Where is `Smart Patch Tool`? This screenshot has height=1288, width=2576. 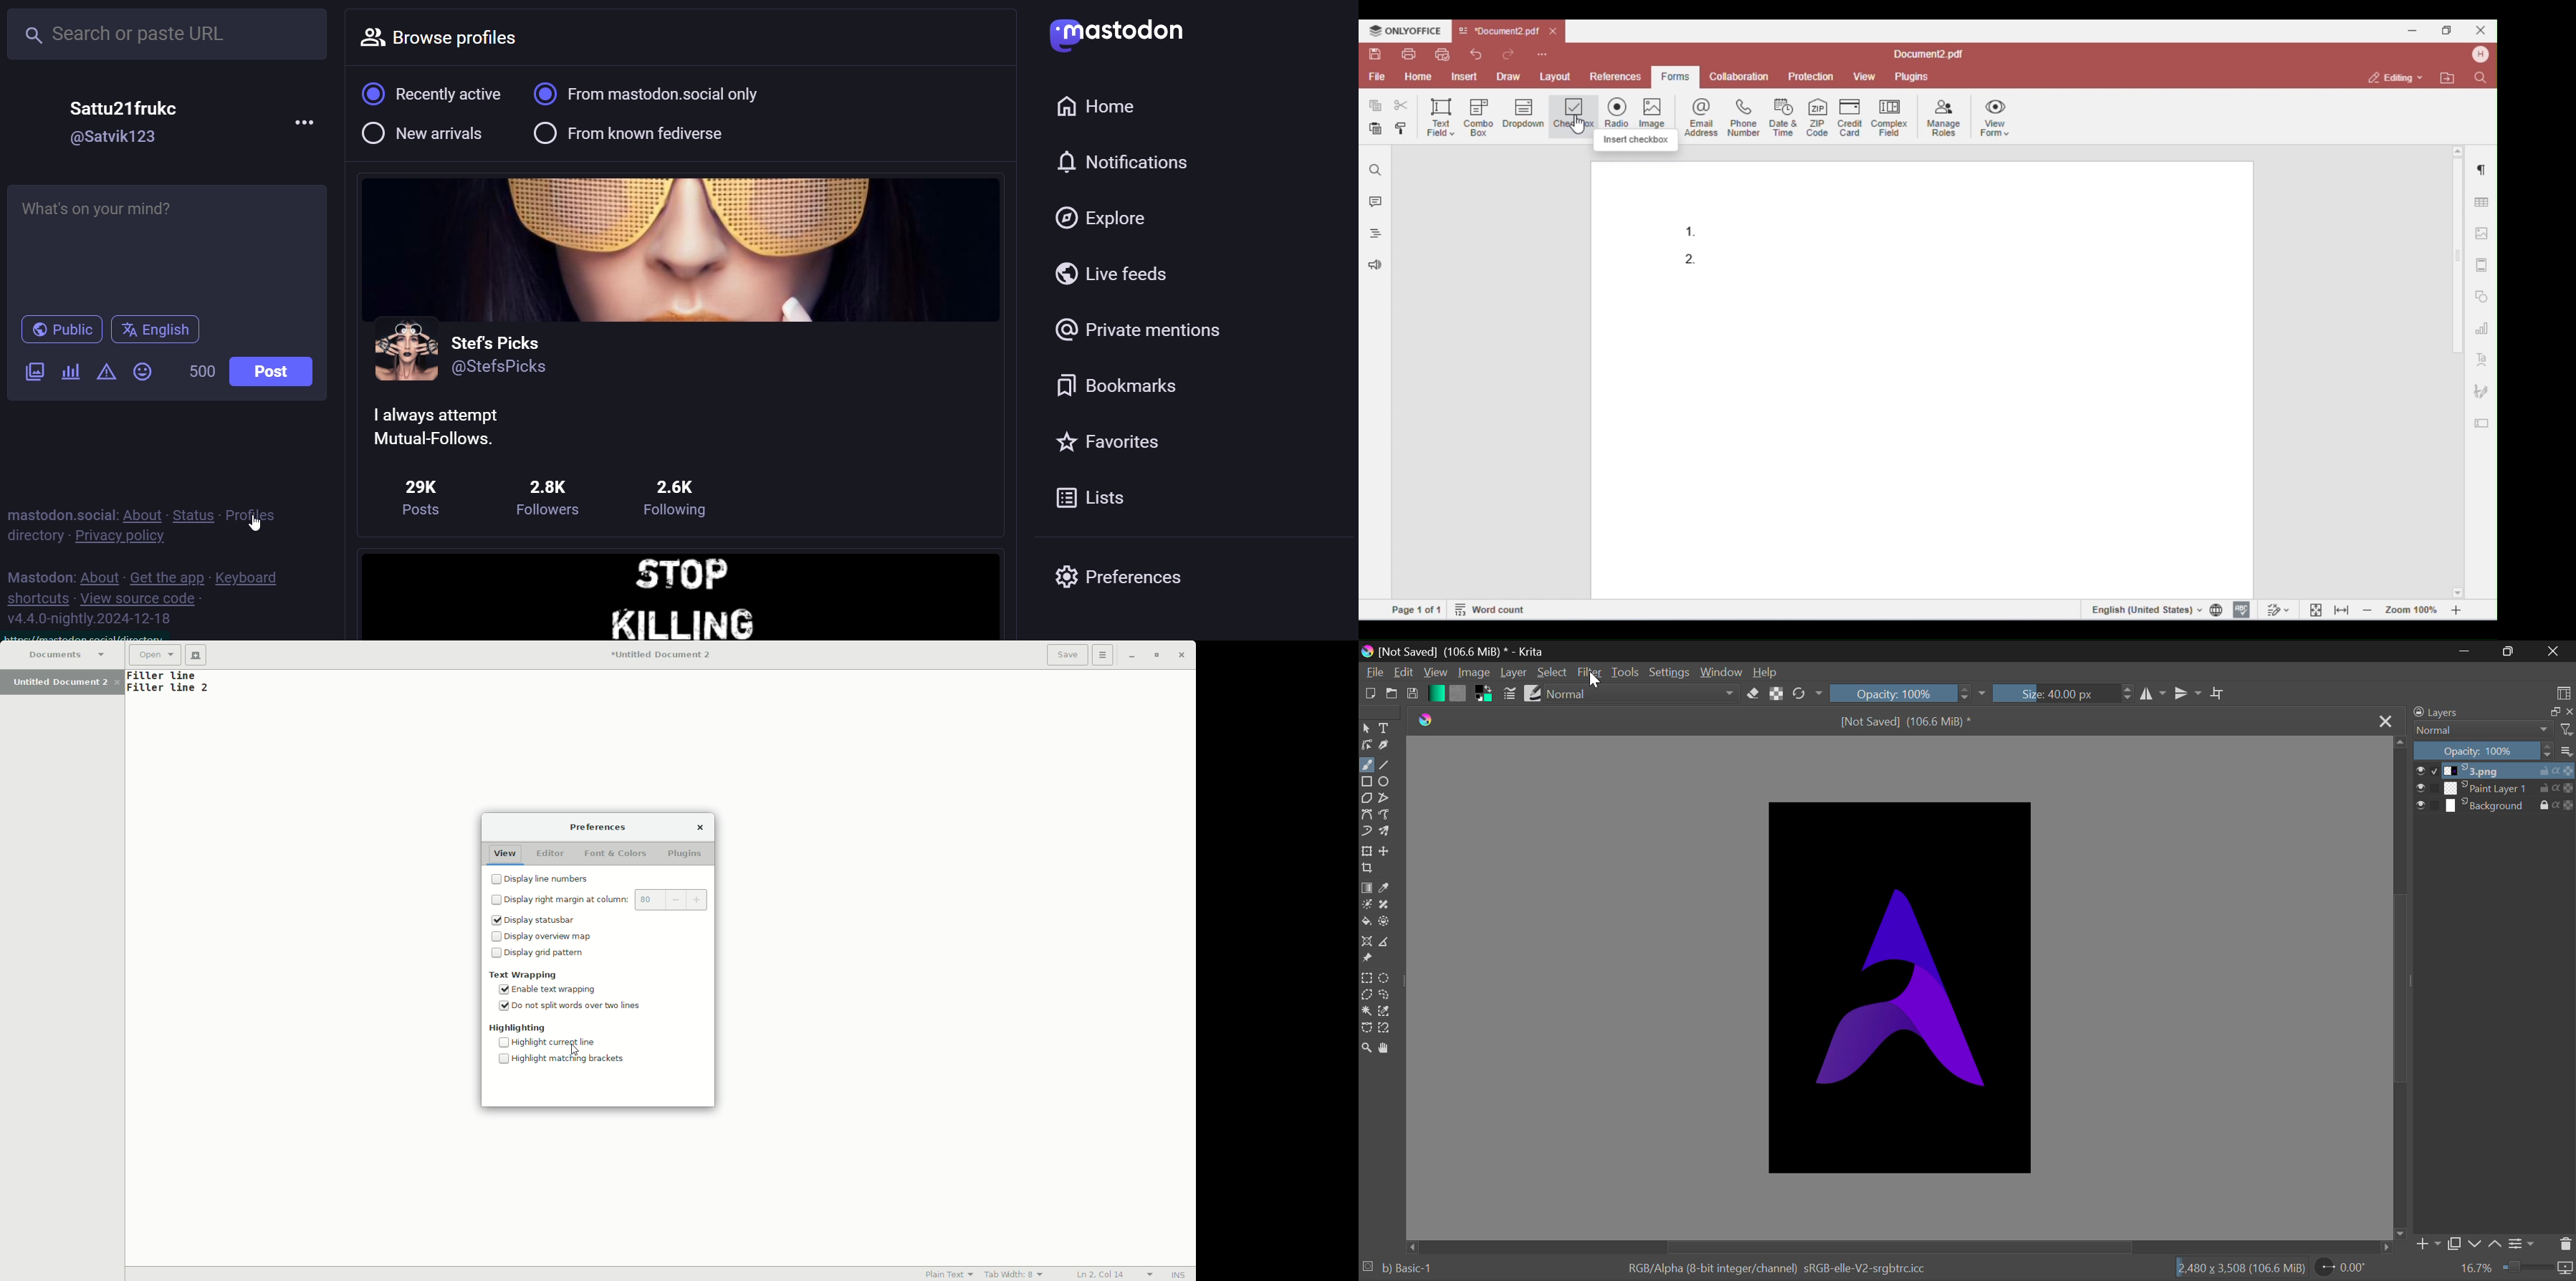 Smart Patch Tool is located at coordinates (1386, 904).